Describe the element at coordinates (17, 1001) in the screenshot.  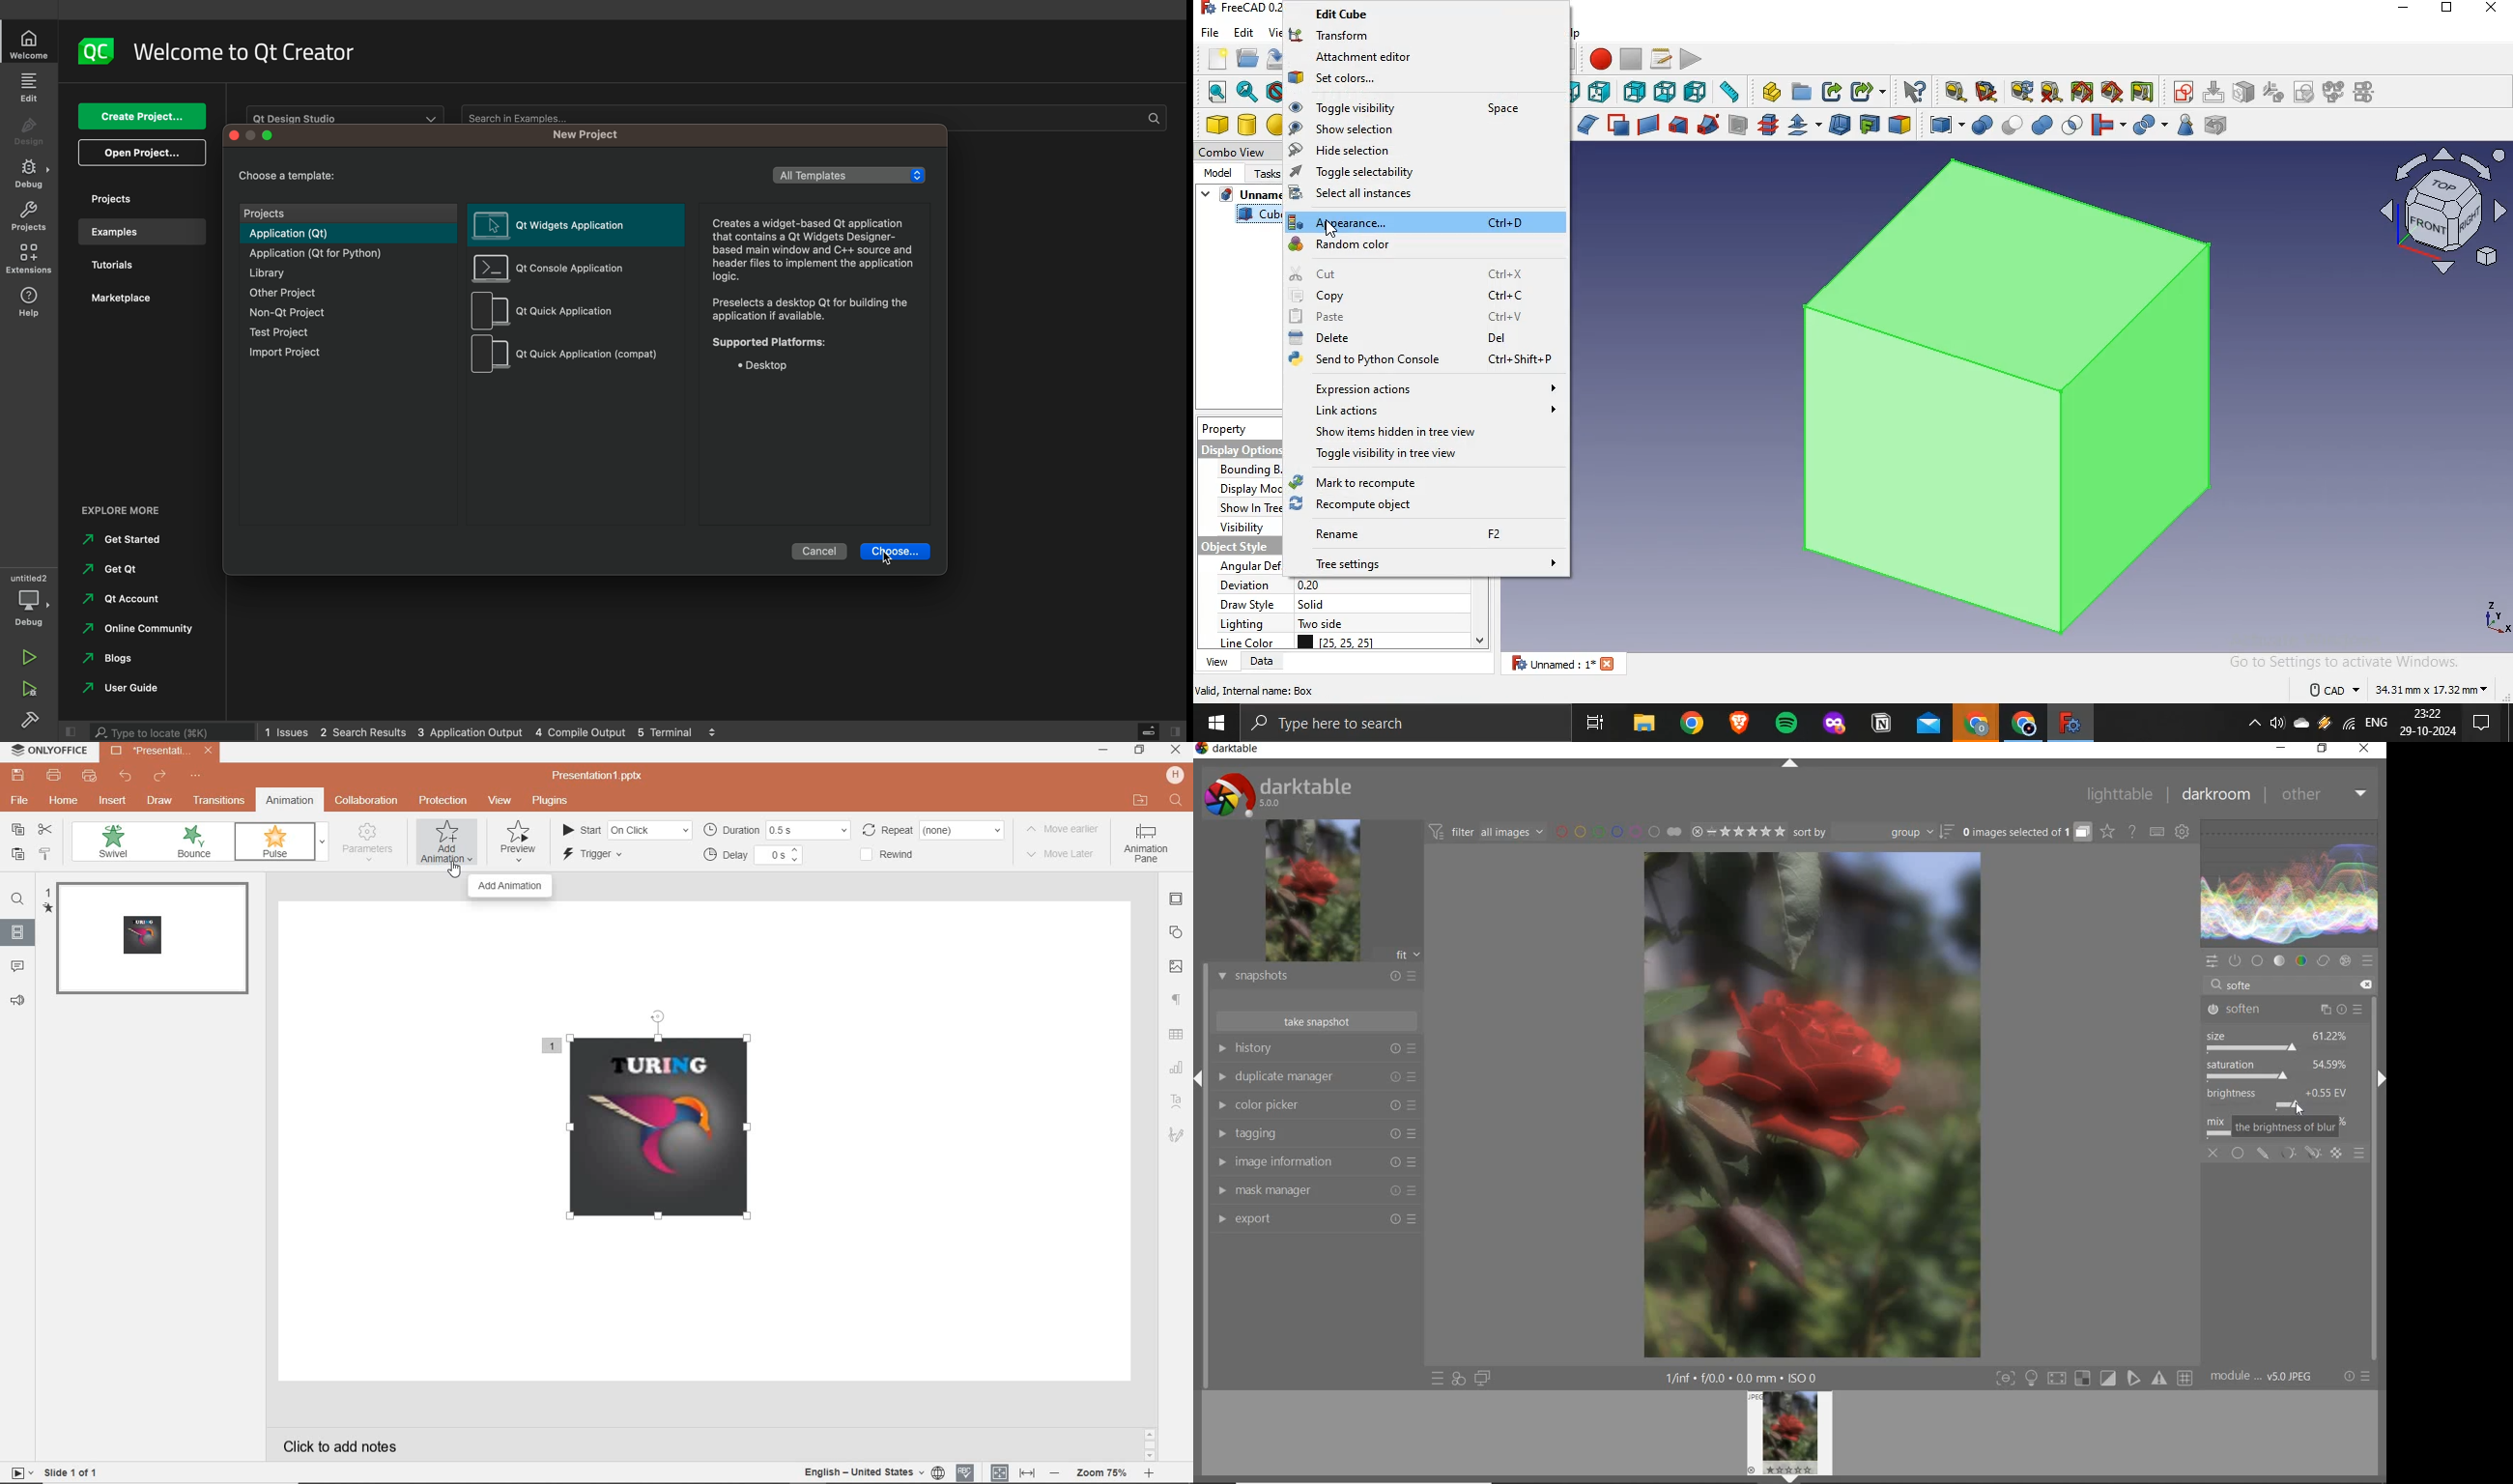
I see `feedback & support` at that location.